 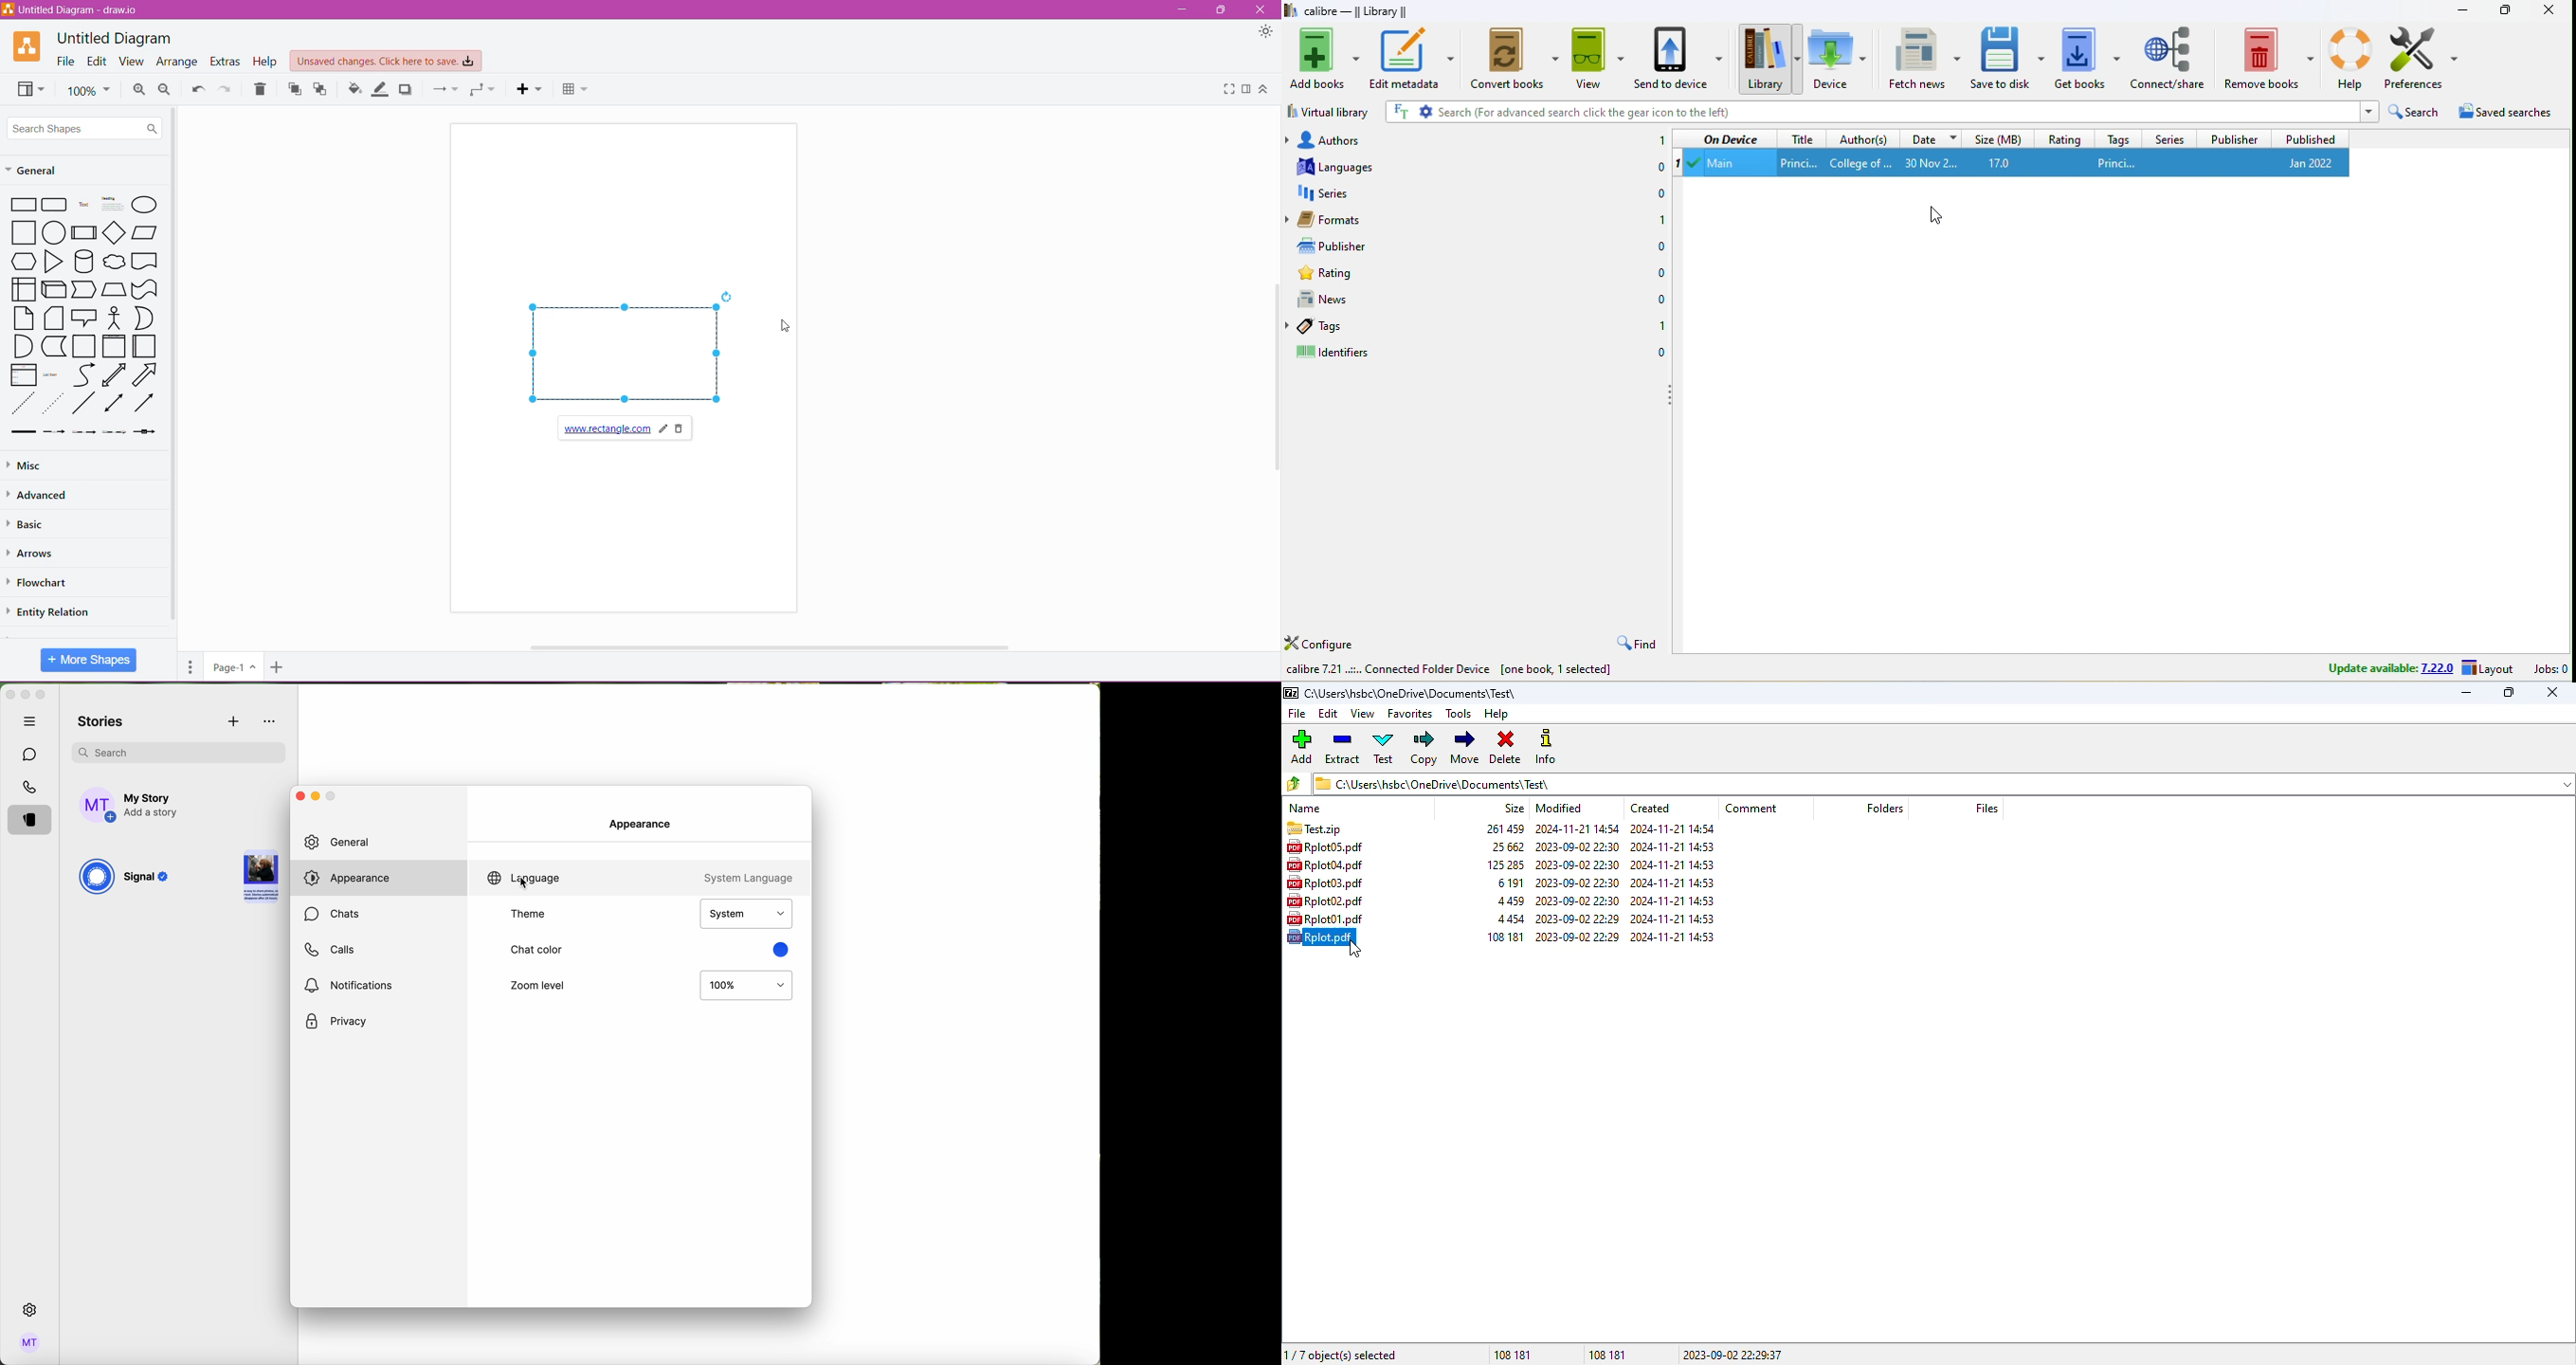 What do you see at coordinates (1730, 139) in the screenshot?
I see `on device` at bounding box center [1730, 139].